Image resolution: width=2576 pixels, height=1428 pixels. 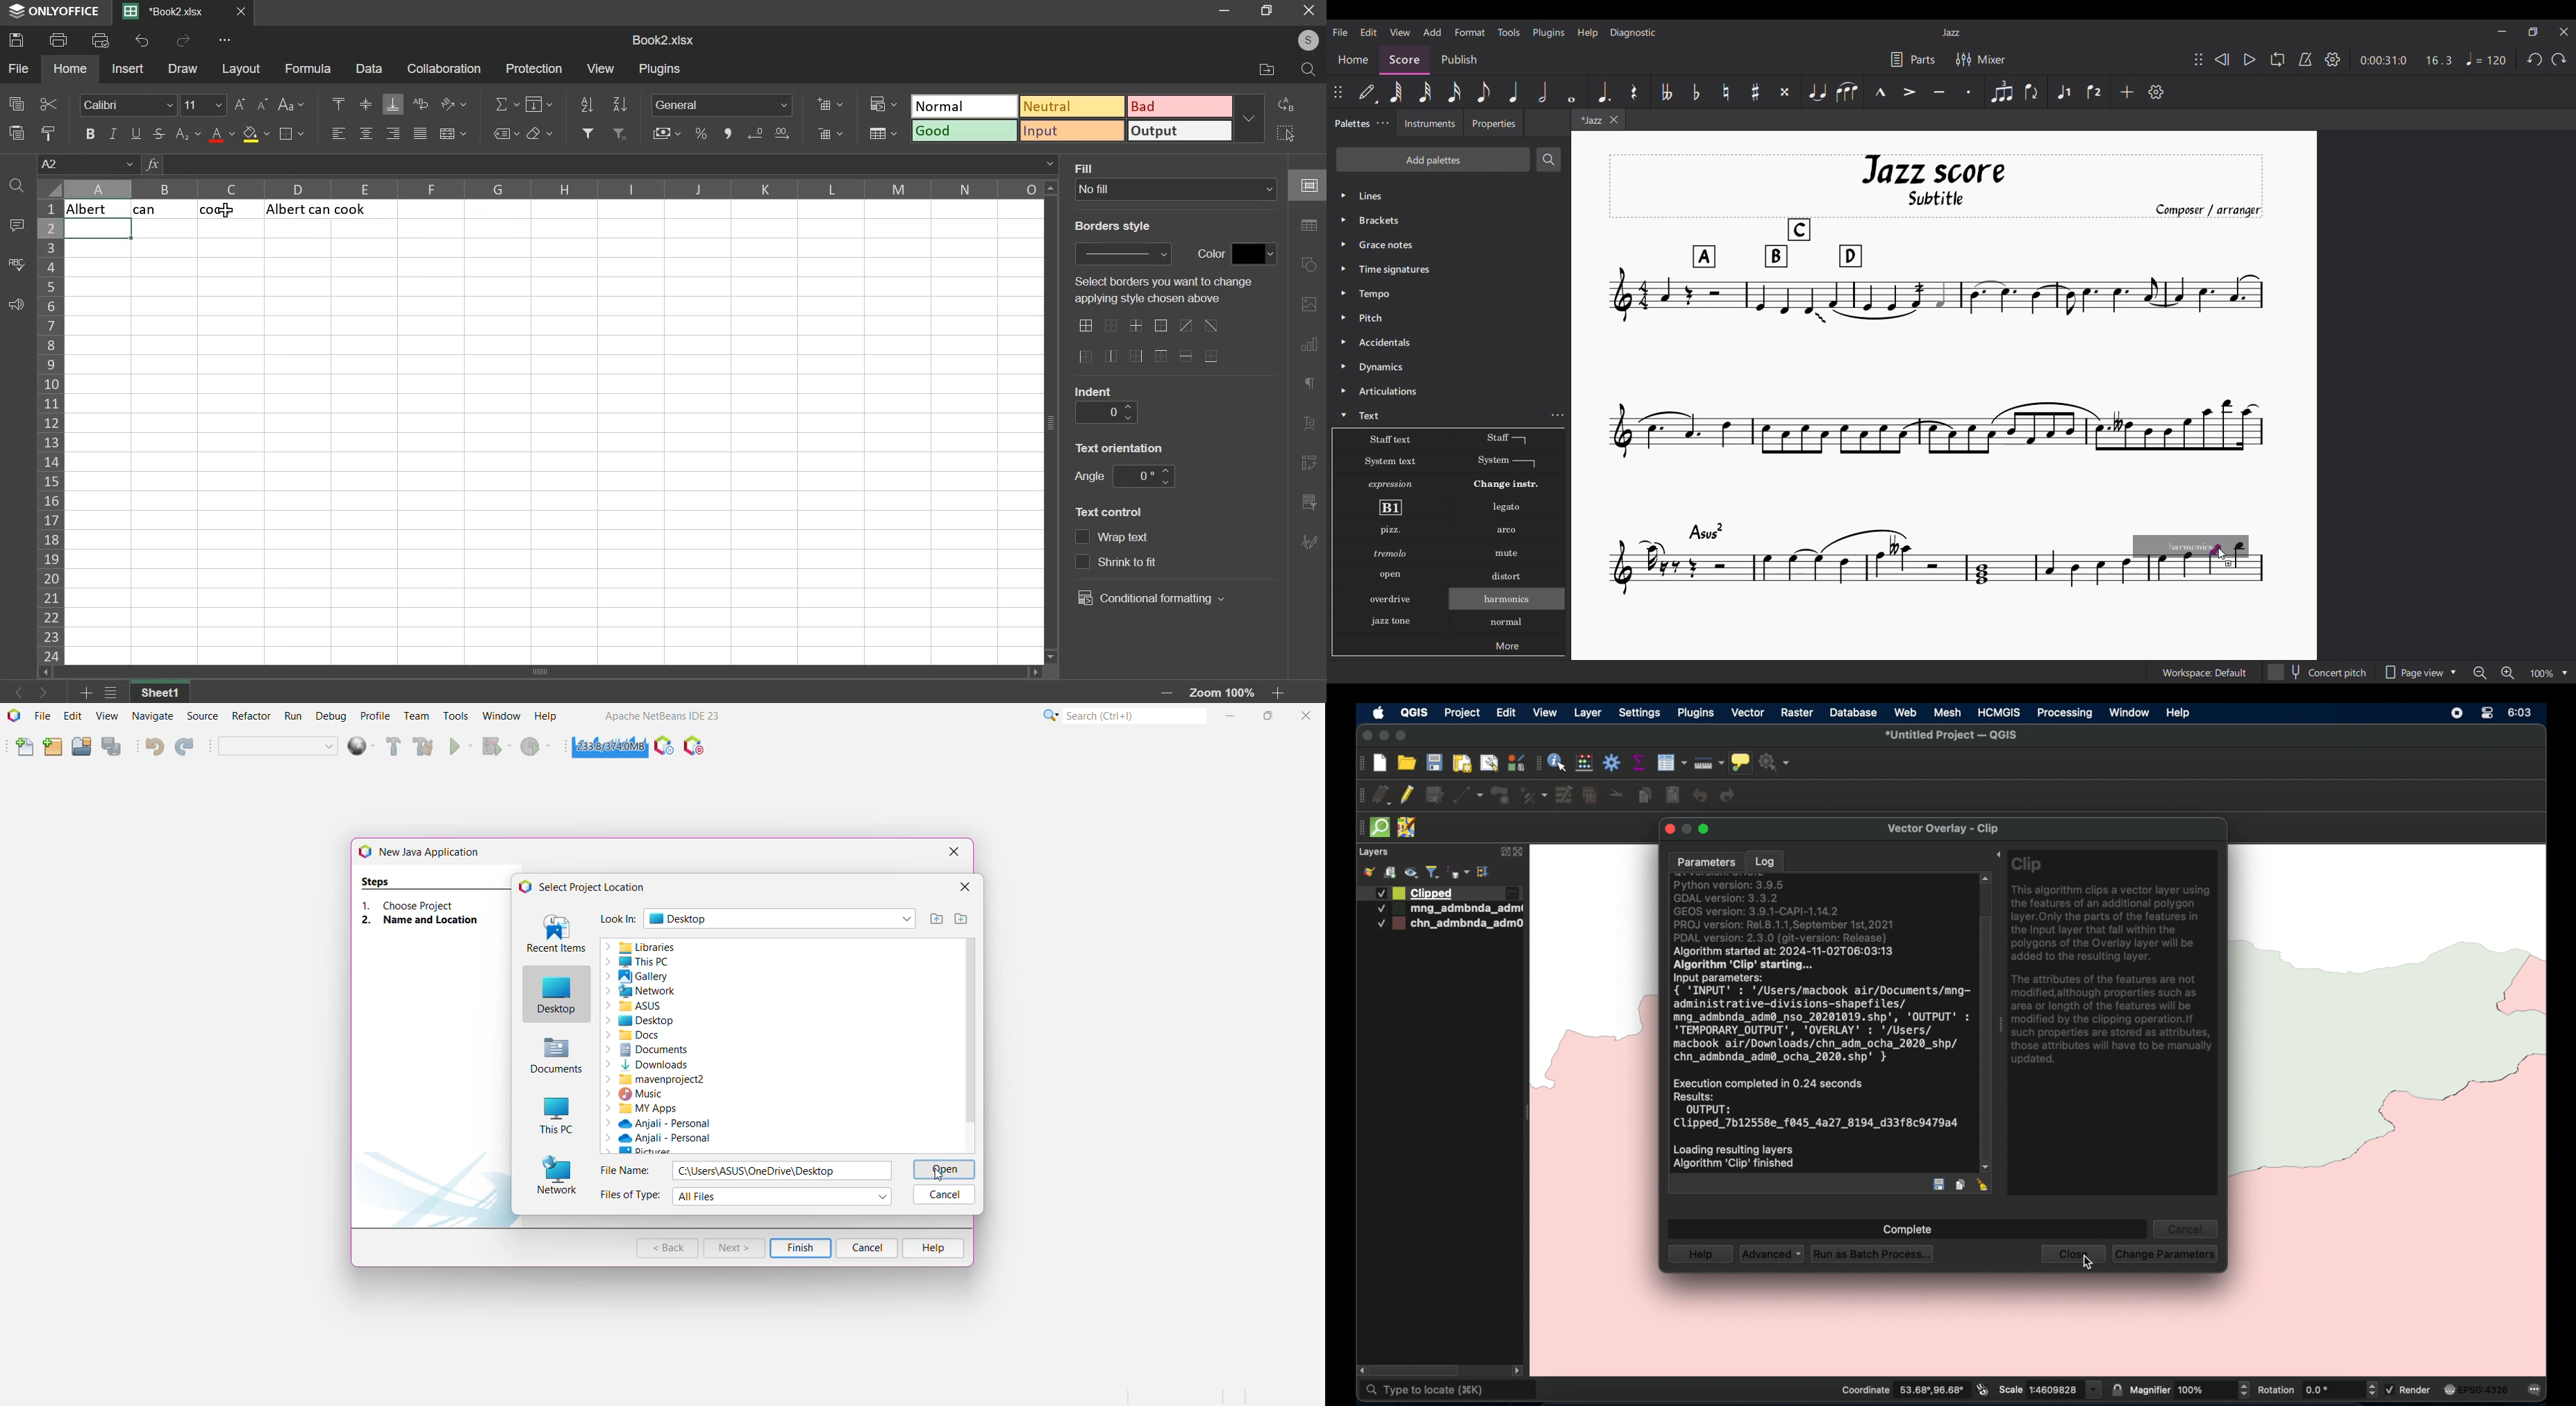 I want to click on view all sheets, so click(x=118, y=693).